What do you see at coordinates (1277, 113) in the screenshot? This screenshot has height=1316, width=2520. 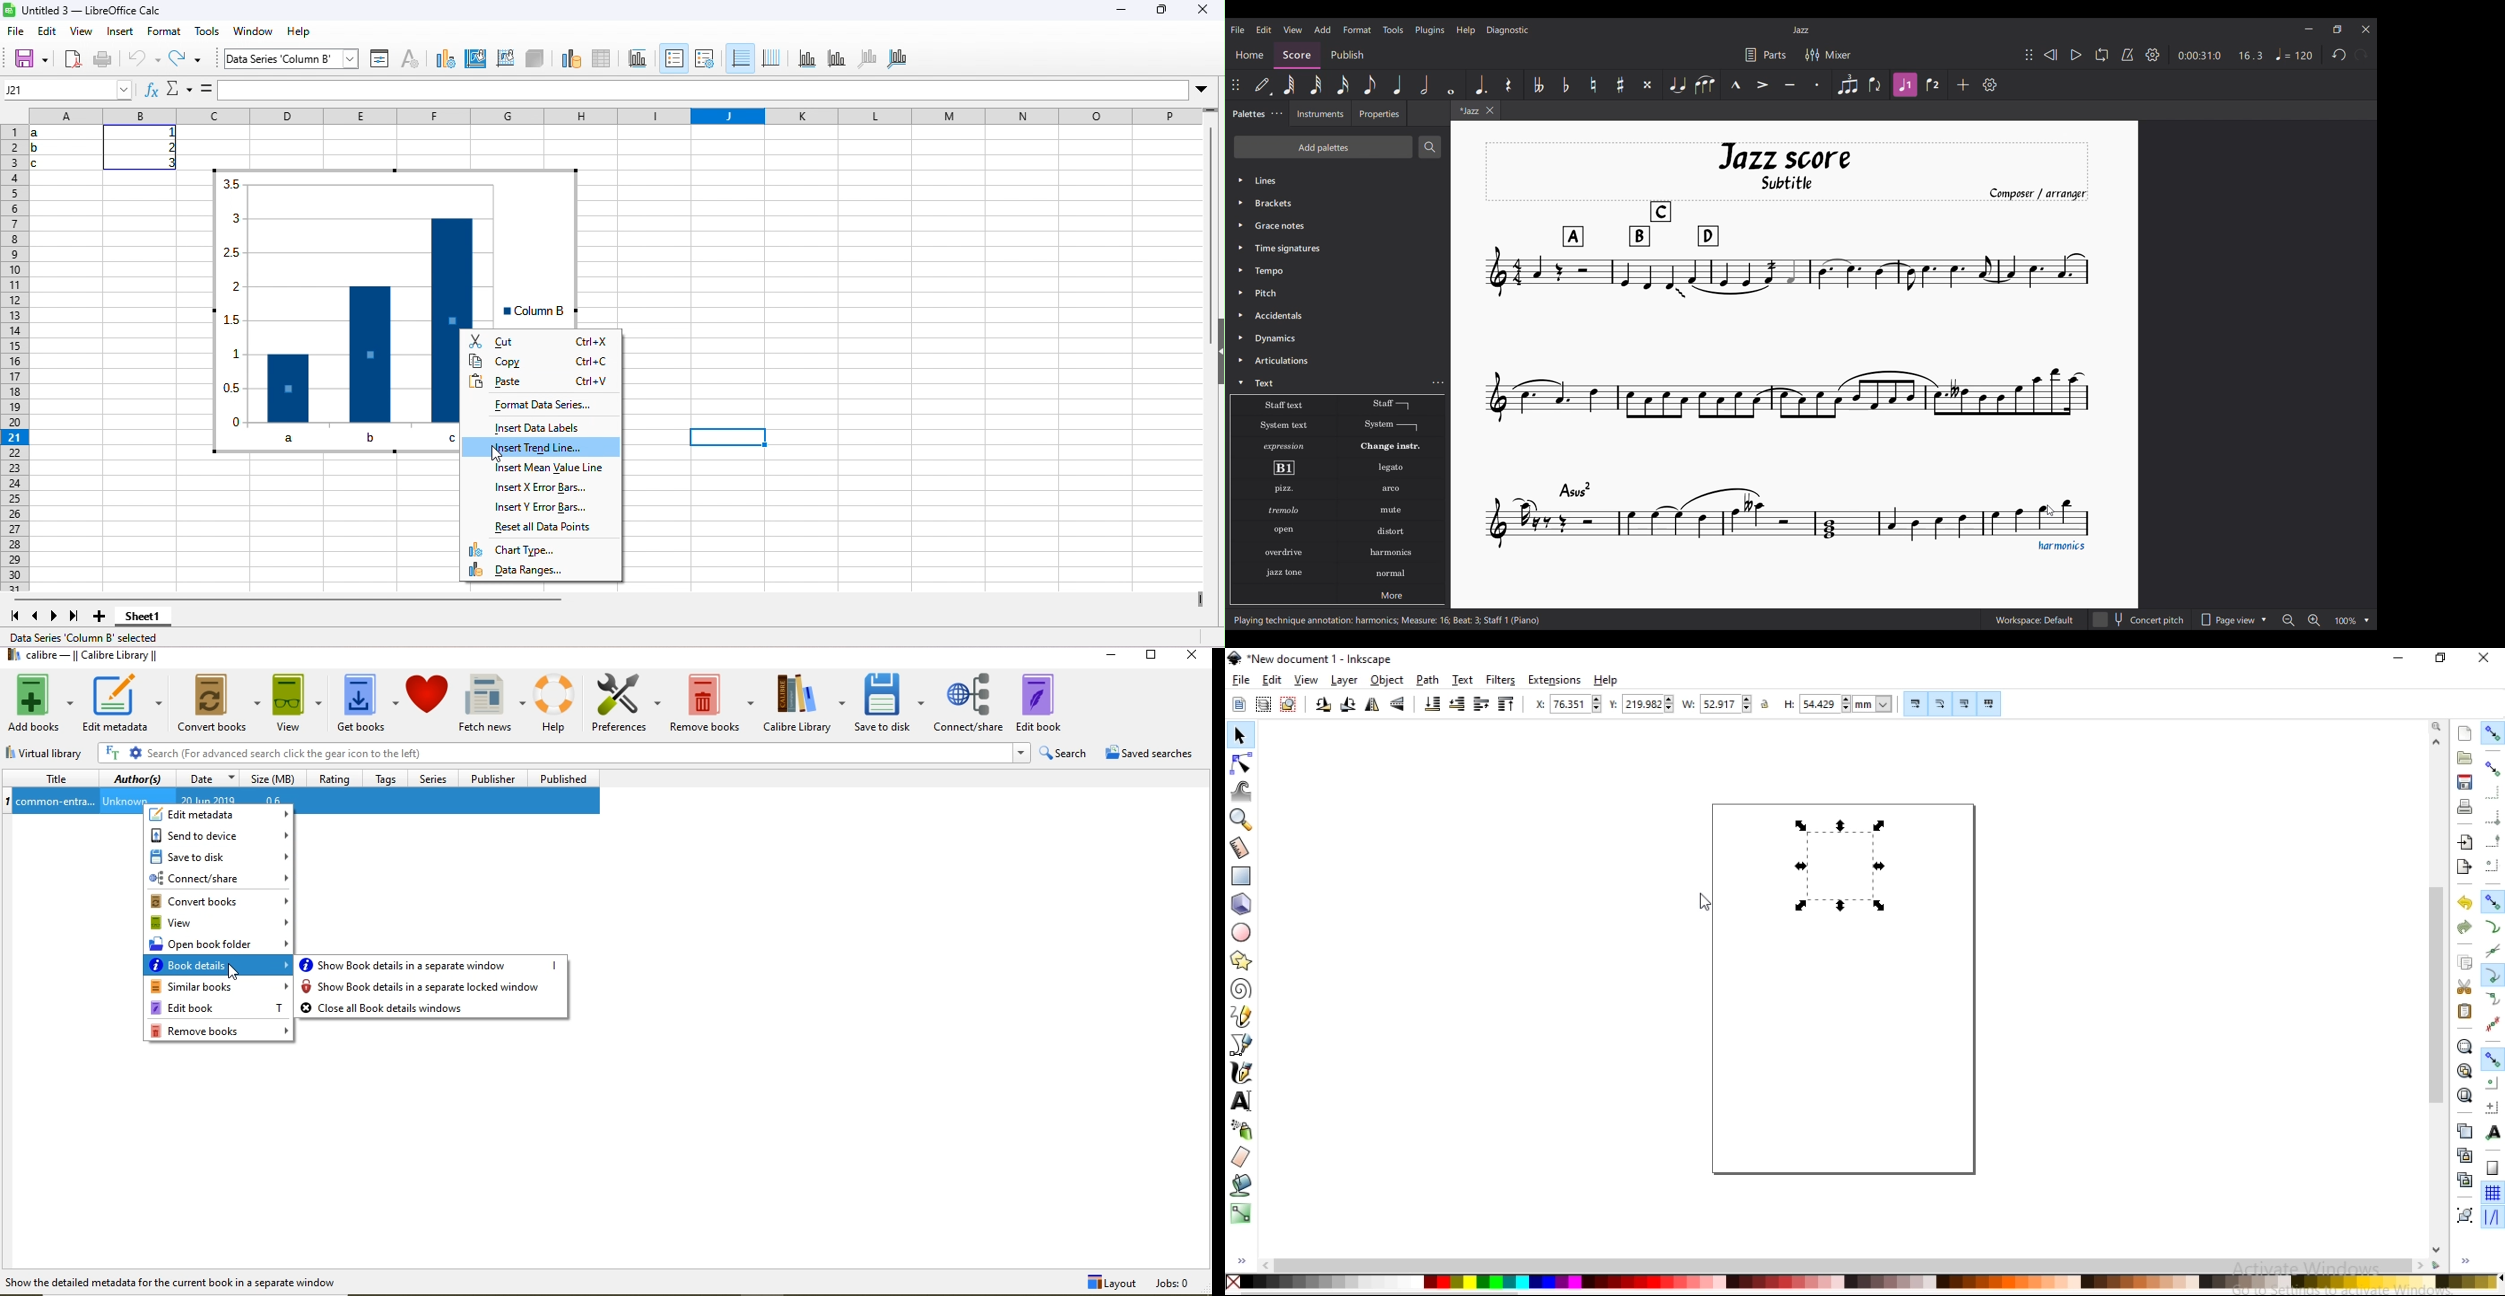 I see `Palette settings` at bounding box center [1277, 113].